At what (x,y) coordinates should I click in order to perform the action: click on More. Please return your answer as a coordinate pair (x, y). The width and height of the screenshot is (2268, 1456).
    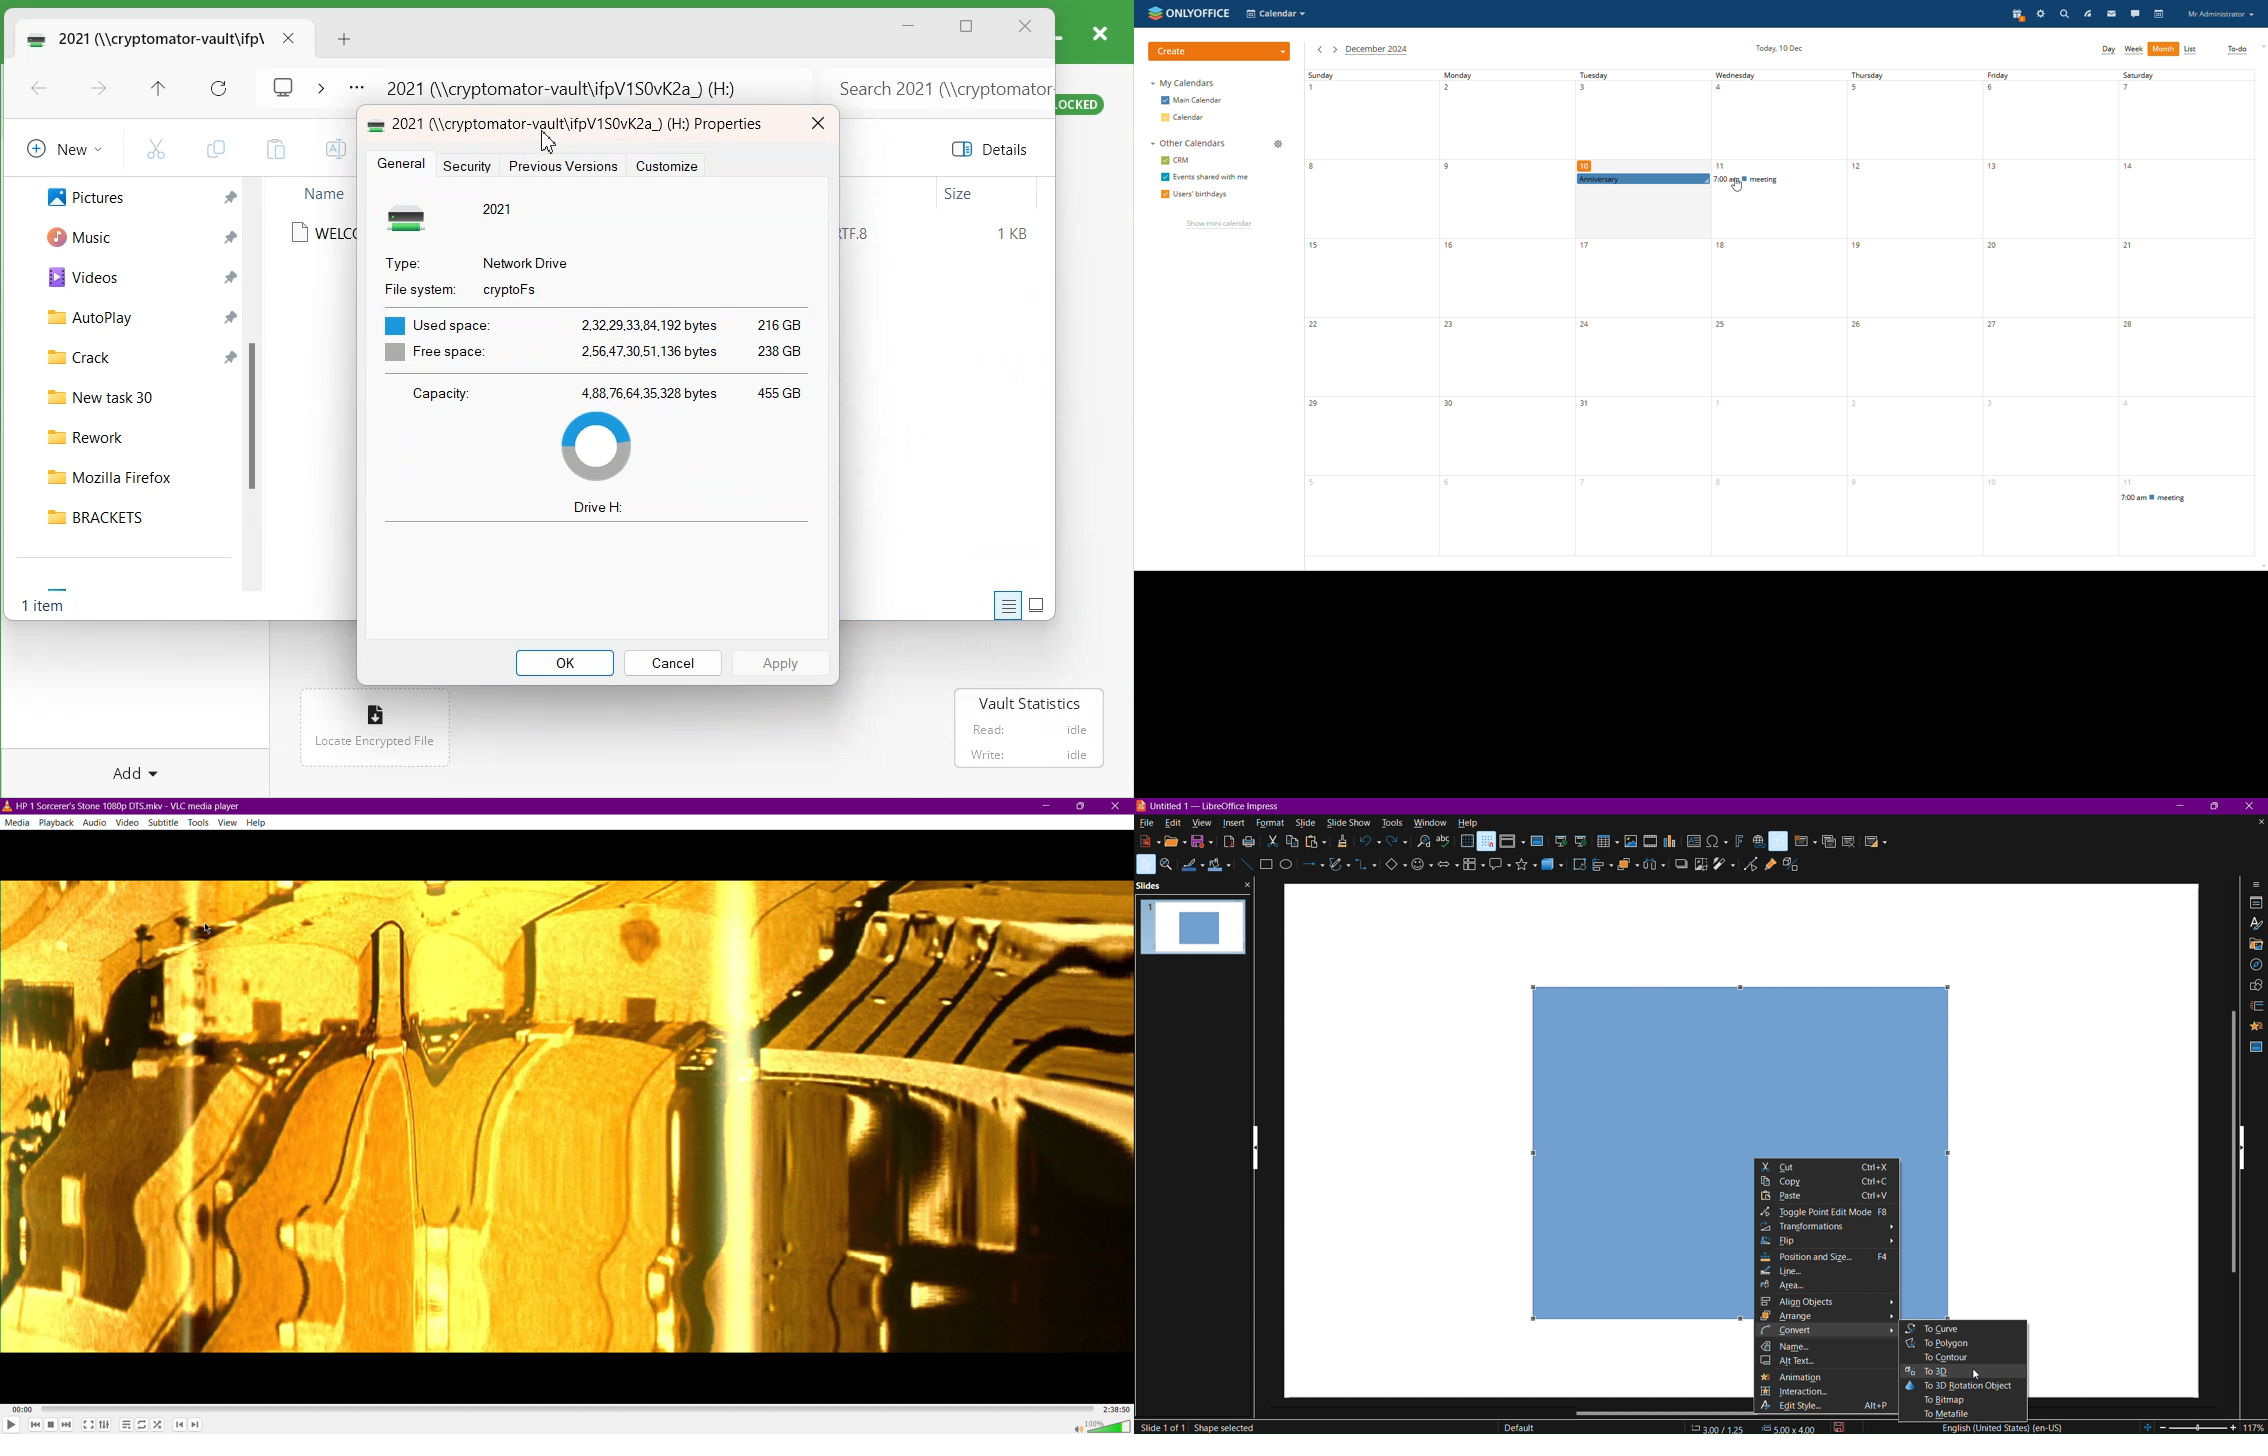
    Looking at the image, I should click on (356, 89).